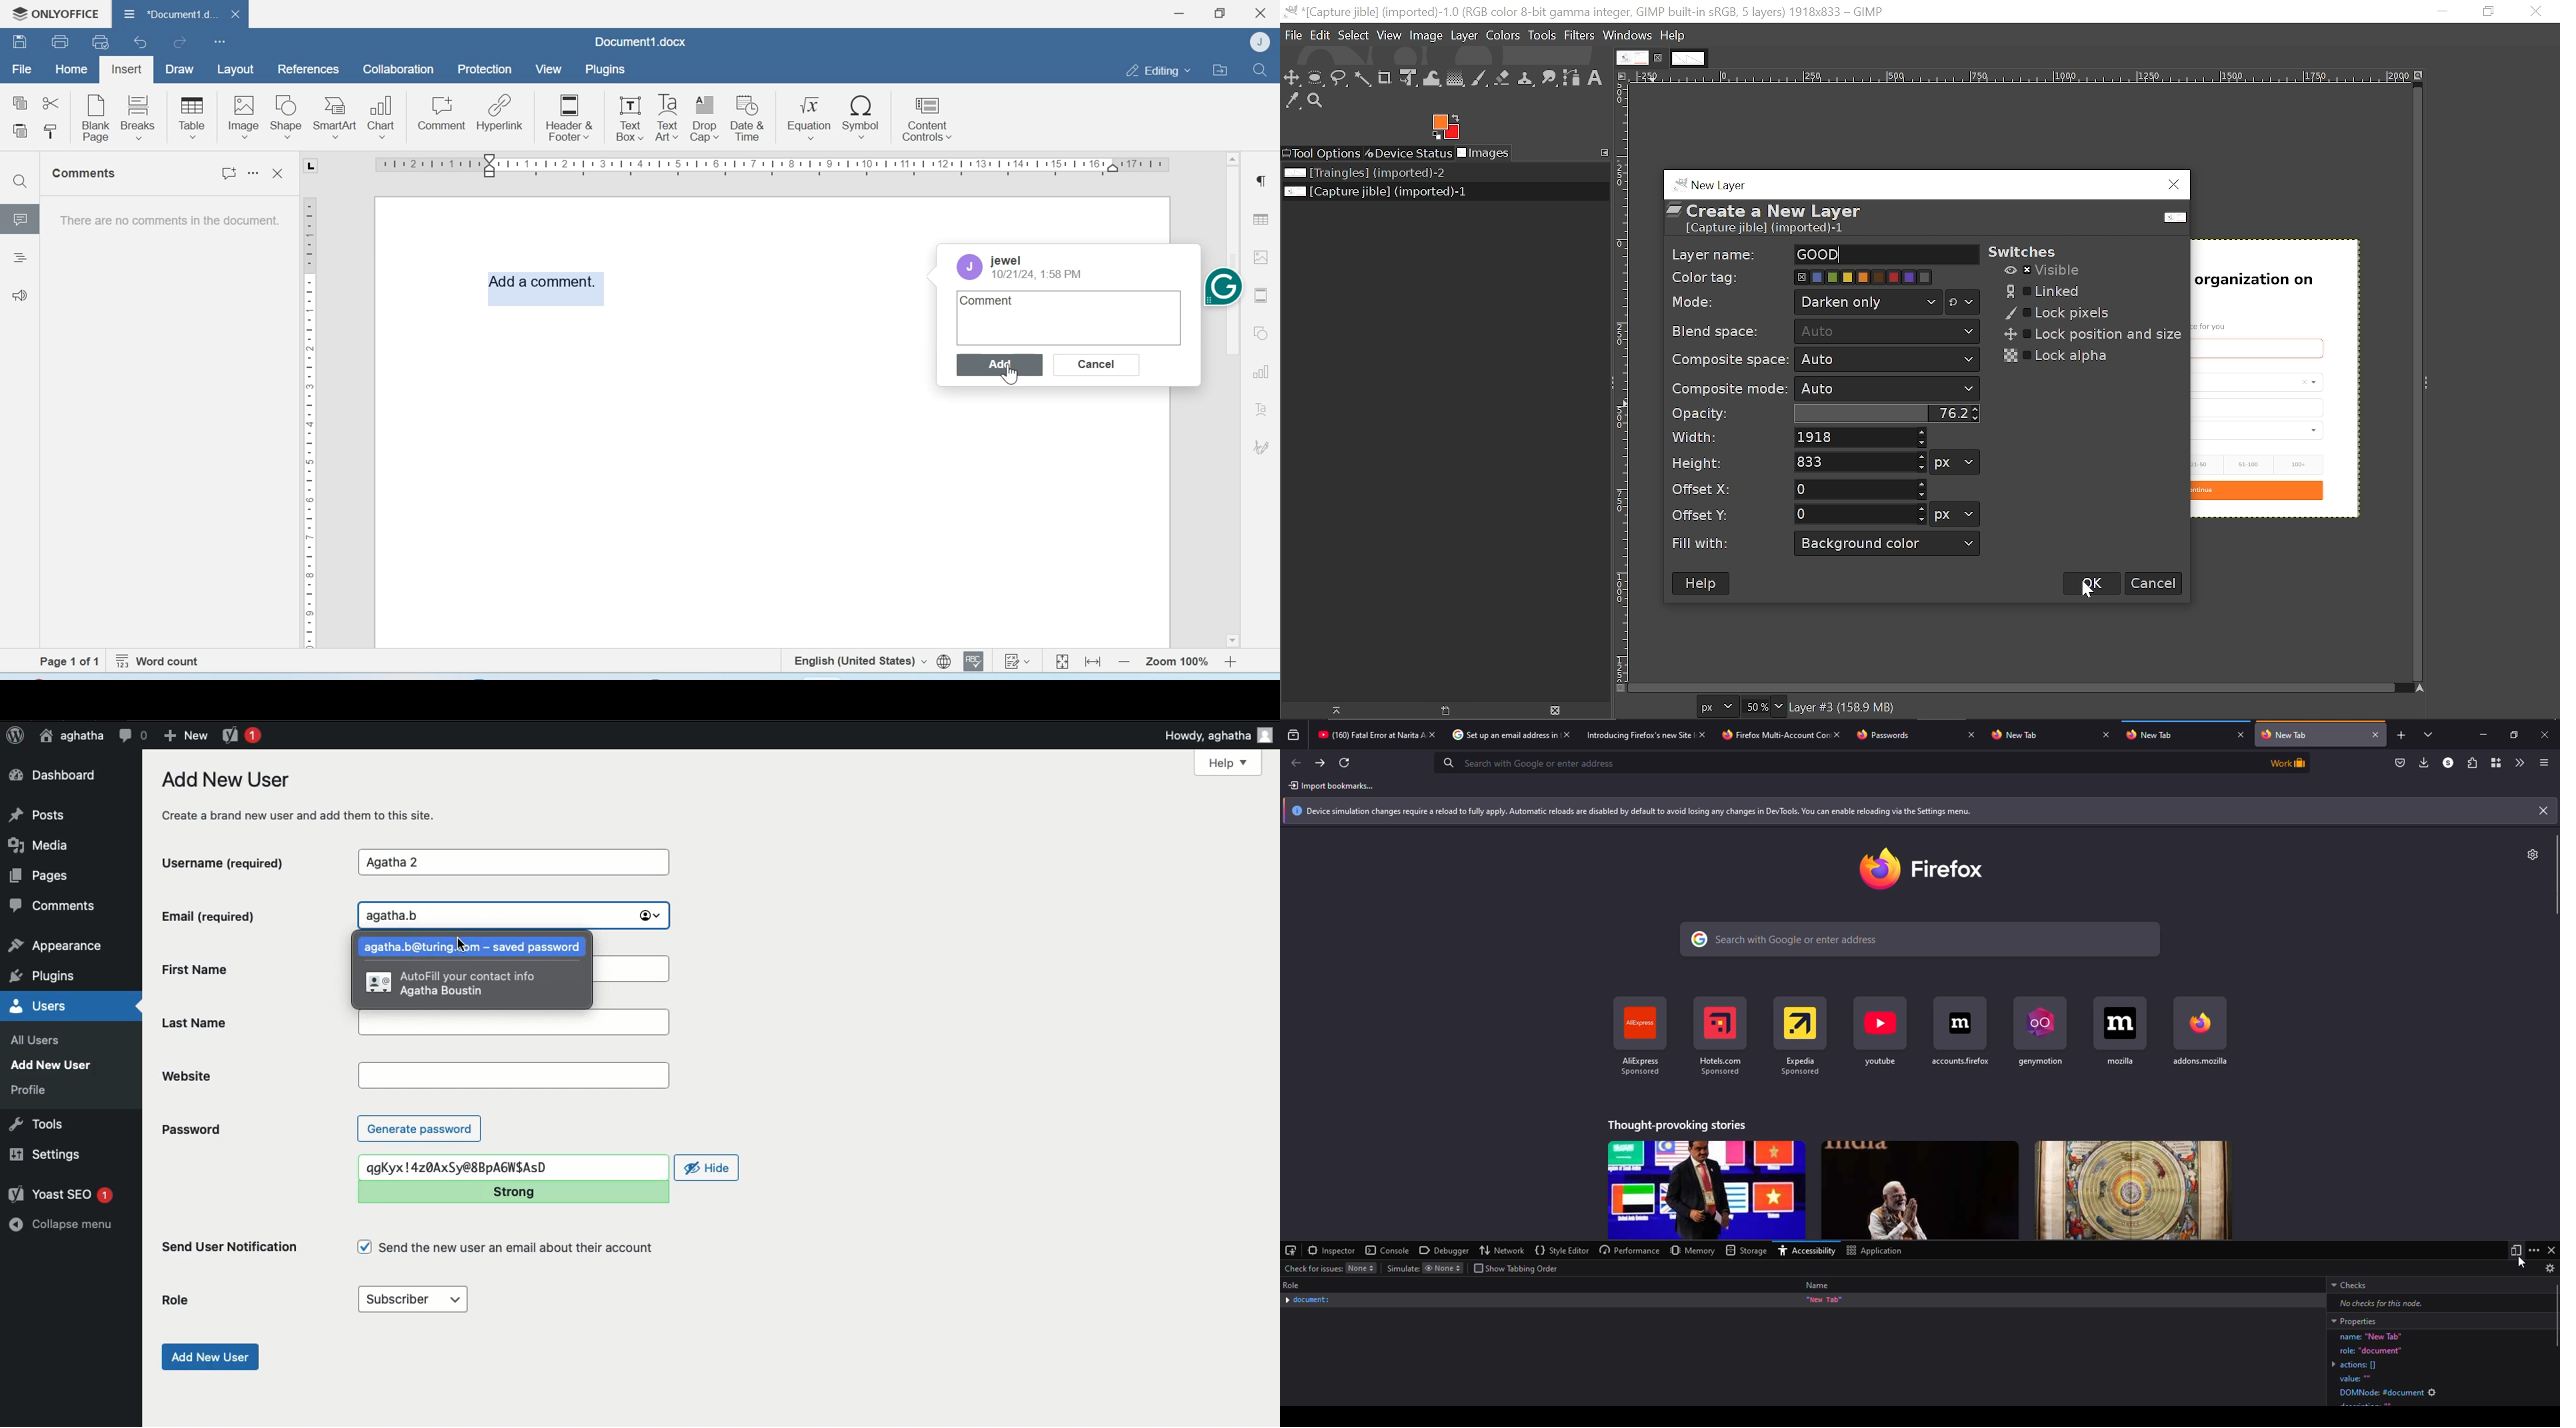 Image resolution: width=2576 pixels, height=1428 pixels. Describe the element at coordinates (2050, 291) in the screenshot. I see `Linked` at that location.